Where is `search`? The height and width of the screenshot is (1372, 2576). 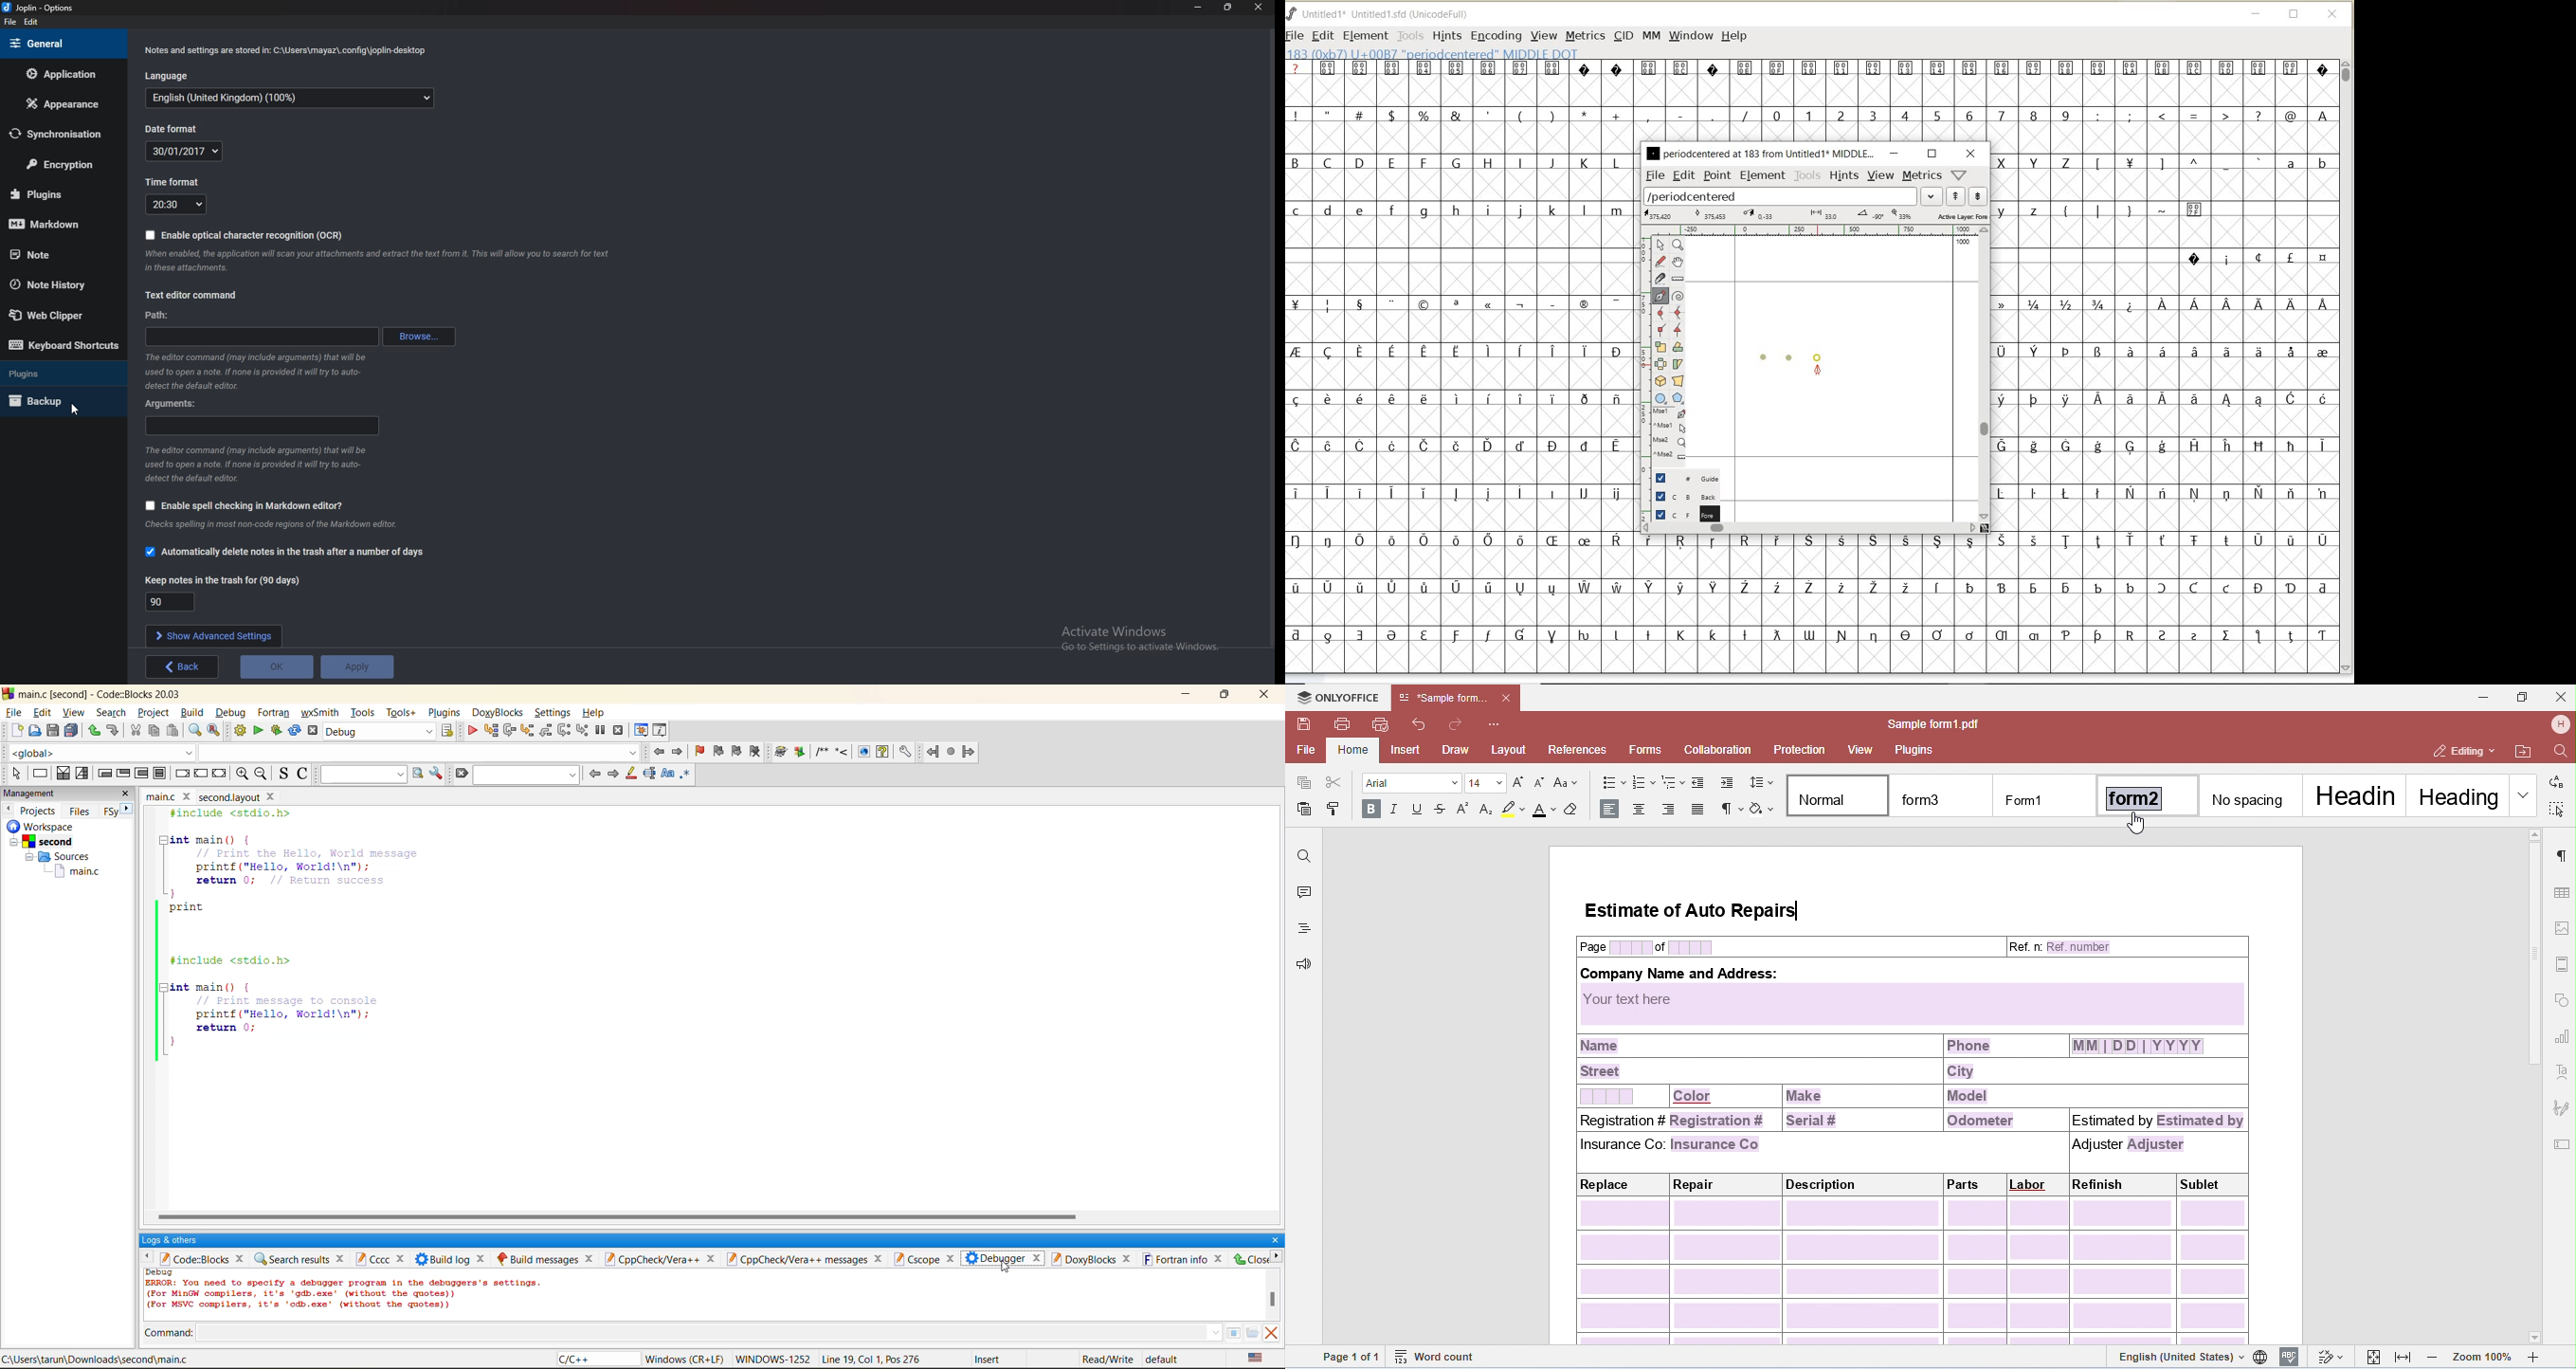
search is located at coordinates (525, 776).